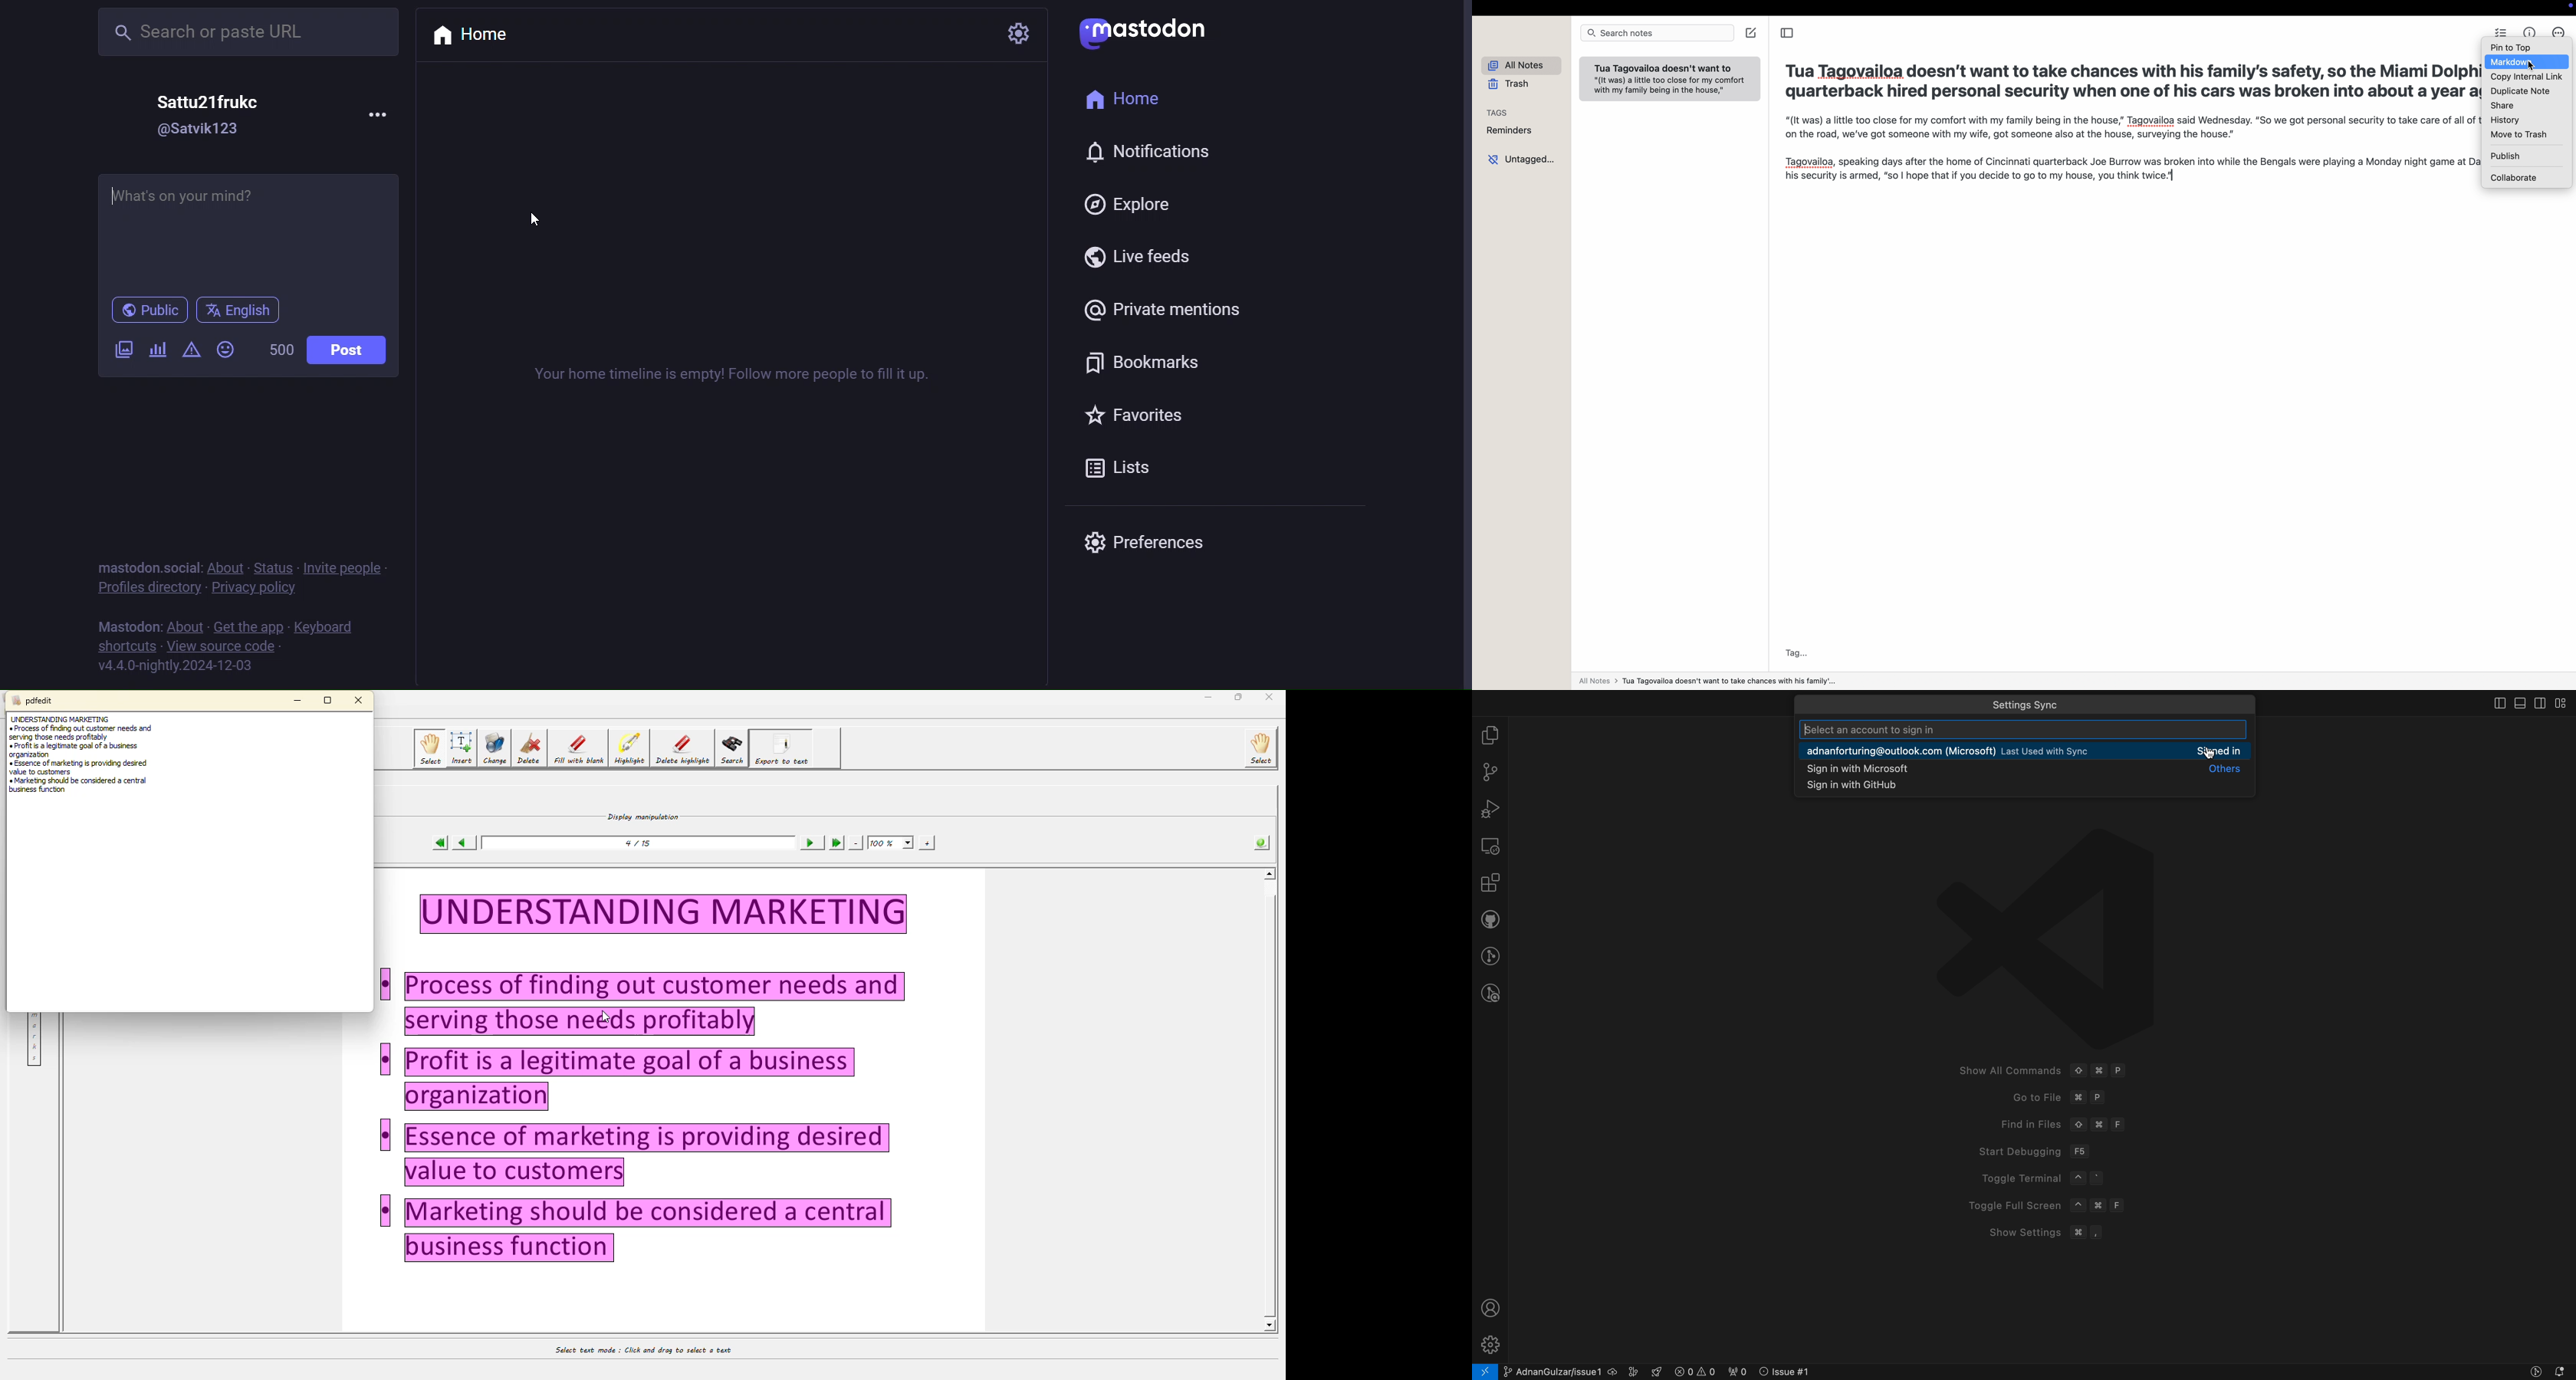 This screenshot has height=1400, width=2576. I want to click on , so click(665, 913).